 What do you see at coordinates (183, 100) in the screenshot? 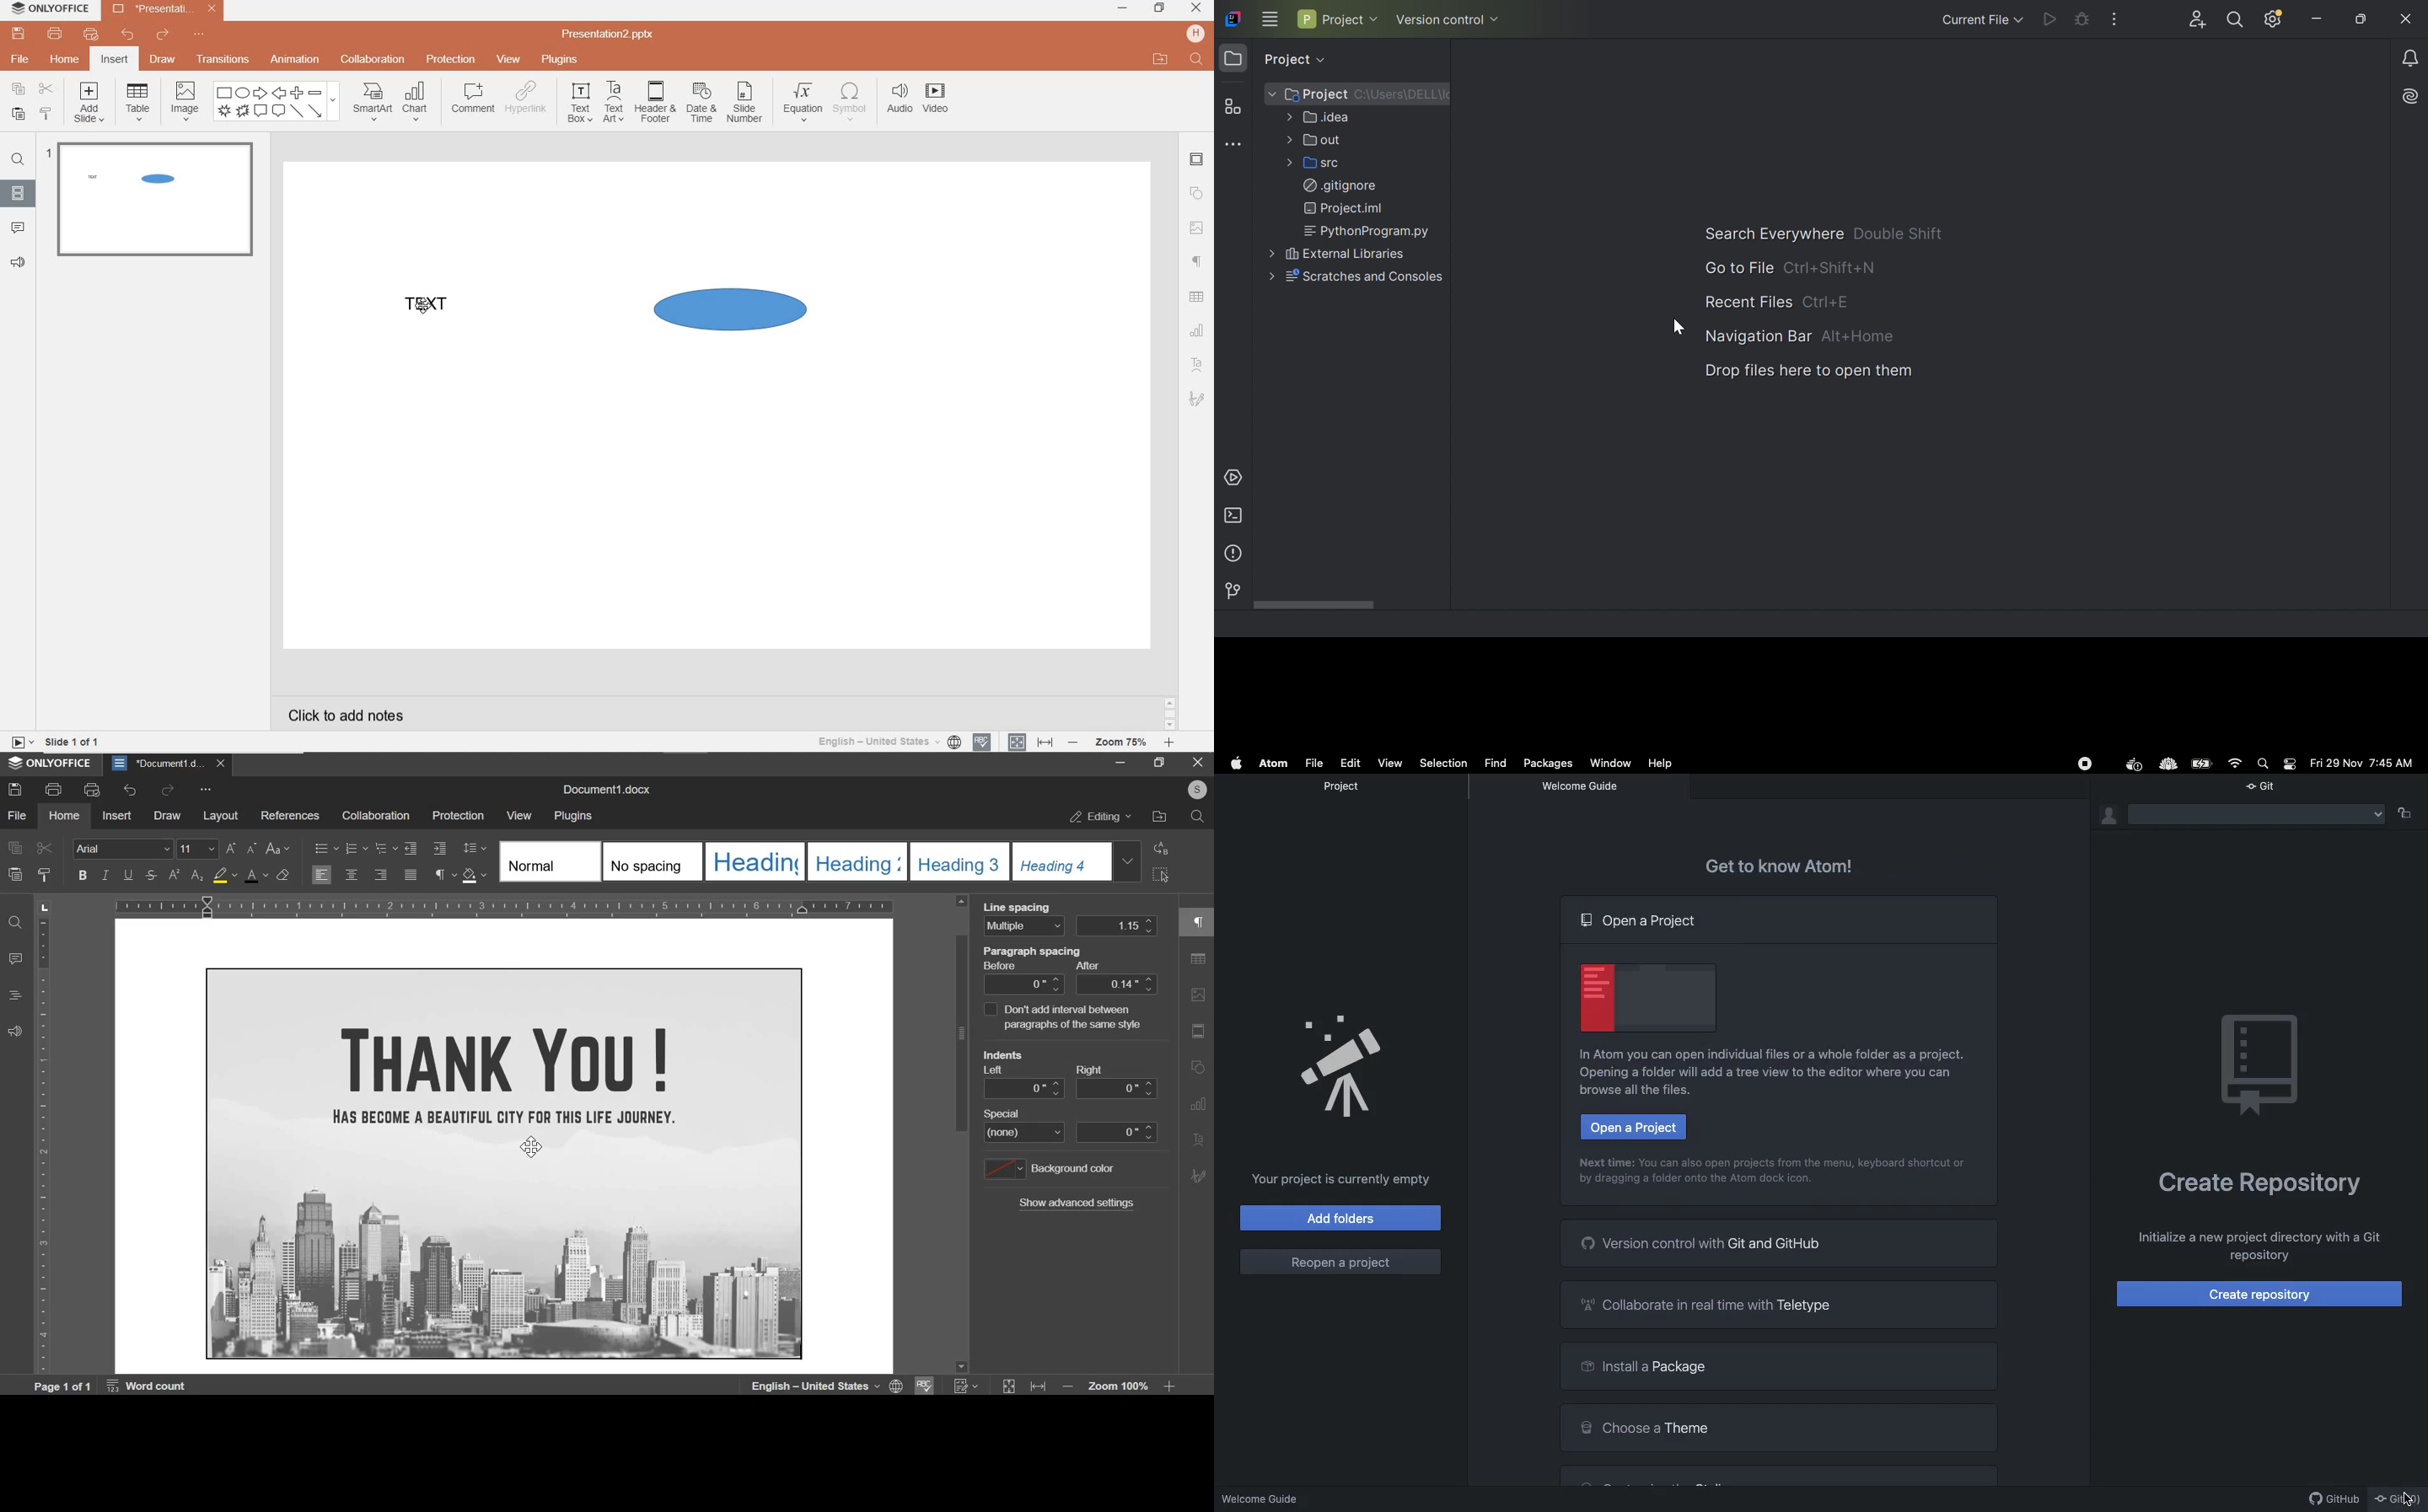
I see `image` at bounding box center [183, 100].